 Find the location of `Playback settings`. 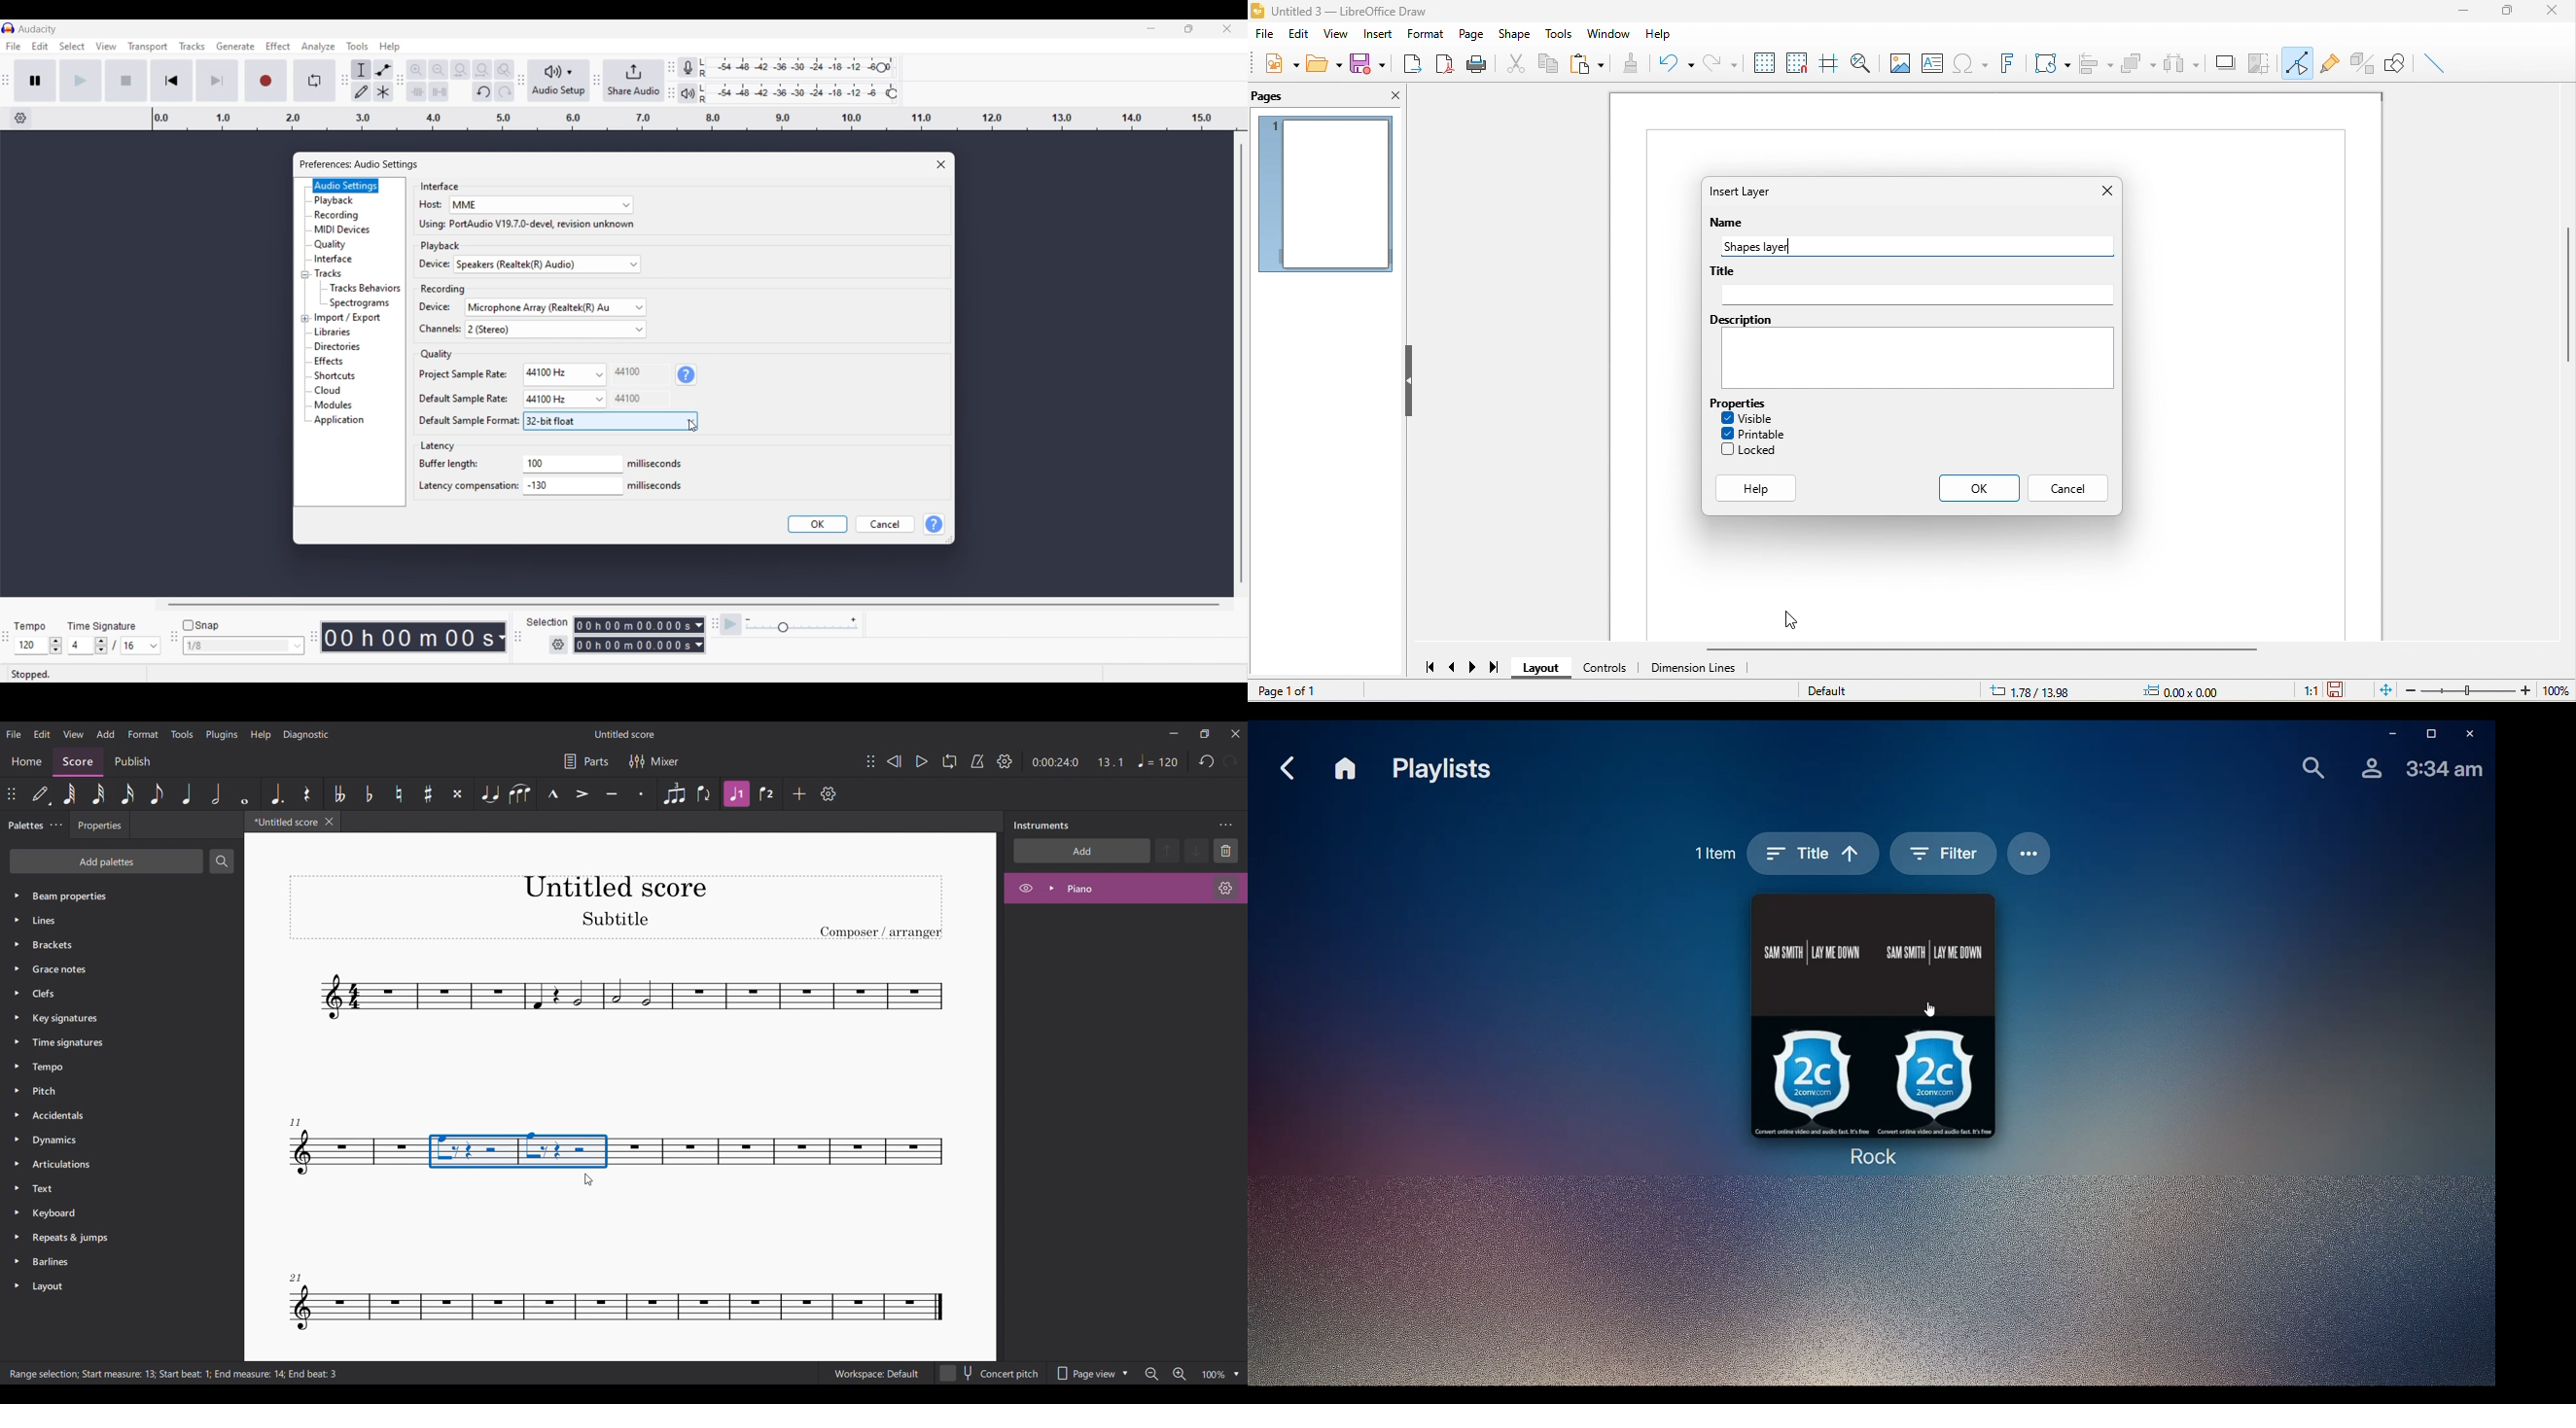

Playback settings is located at coordinates (1004, 761).